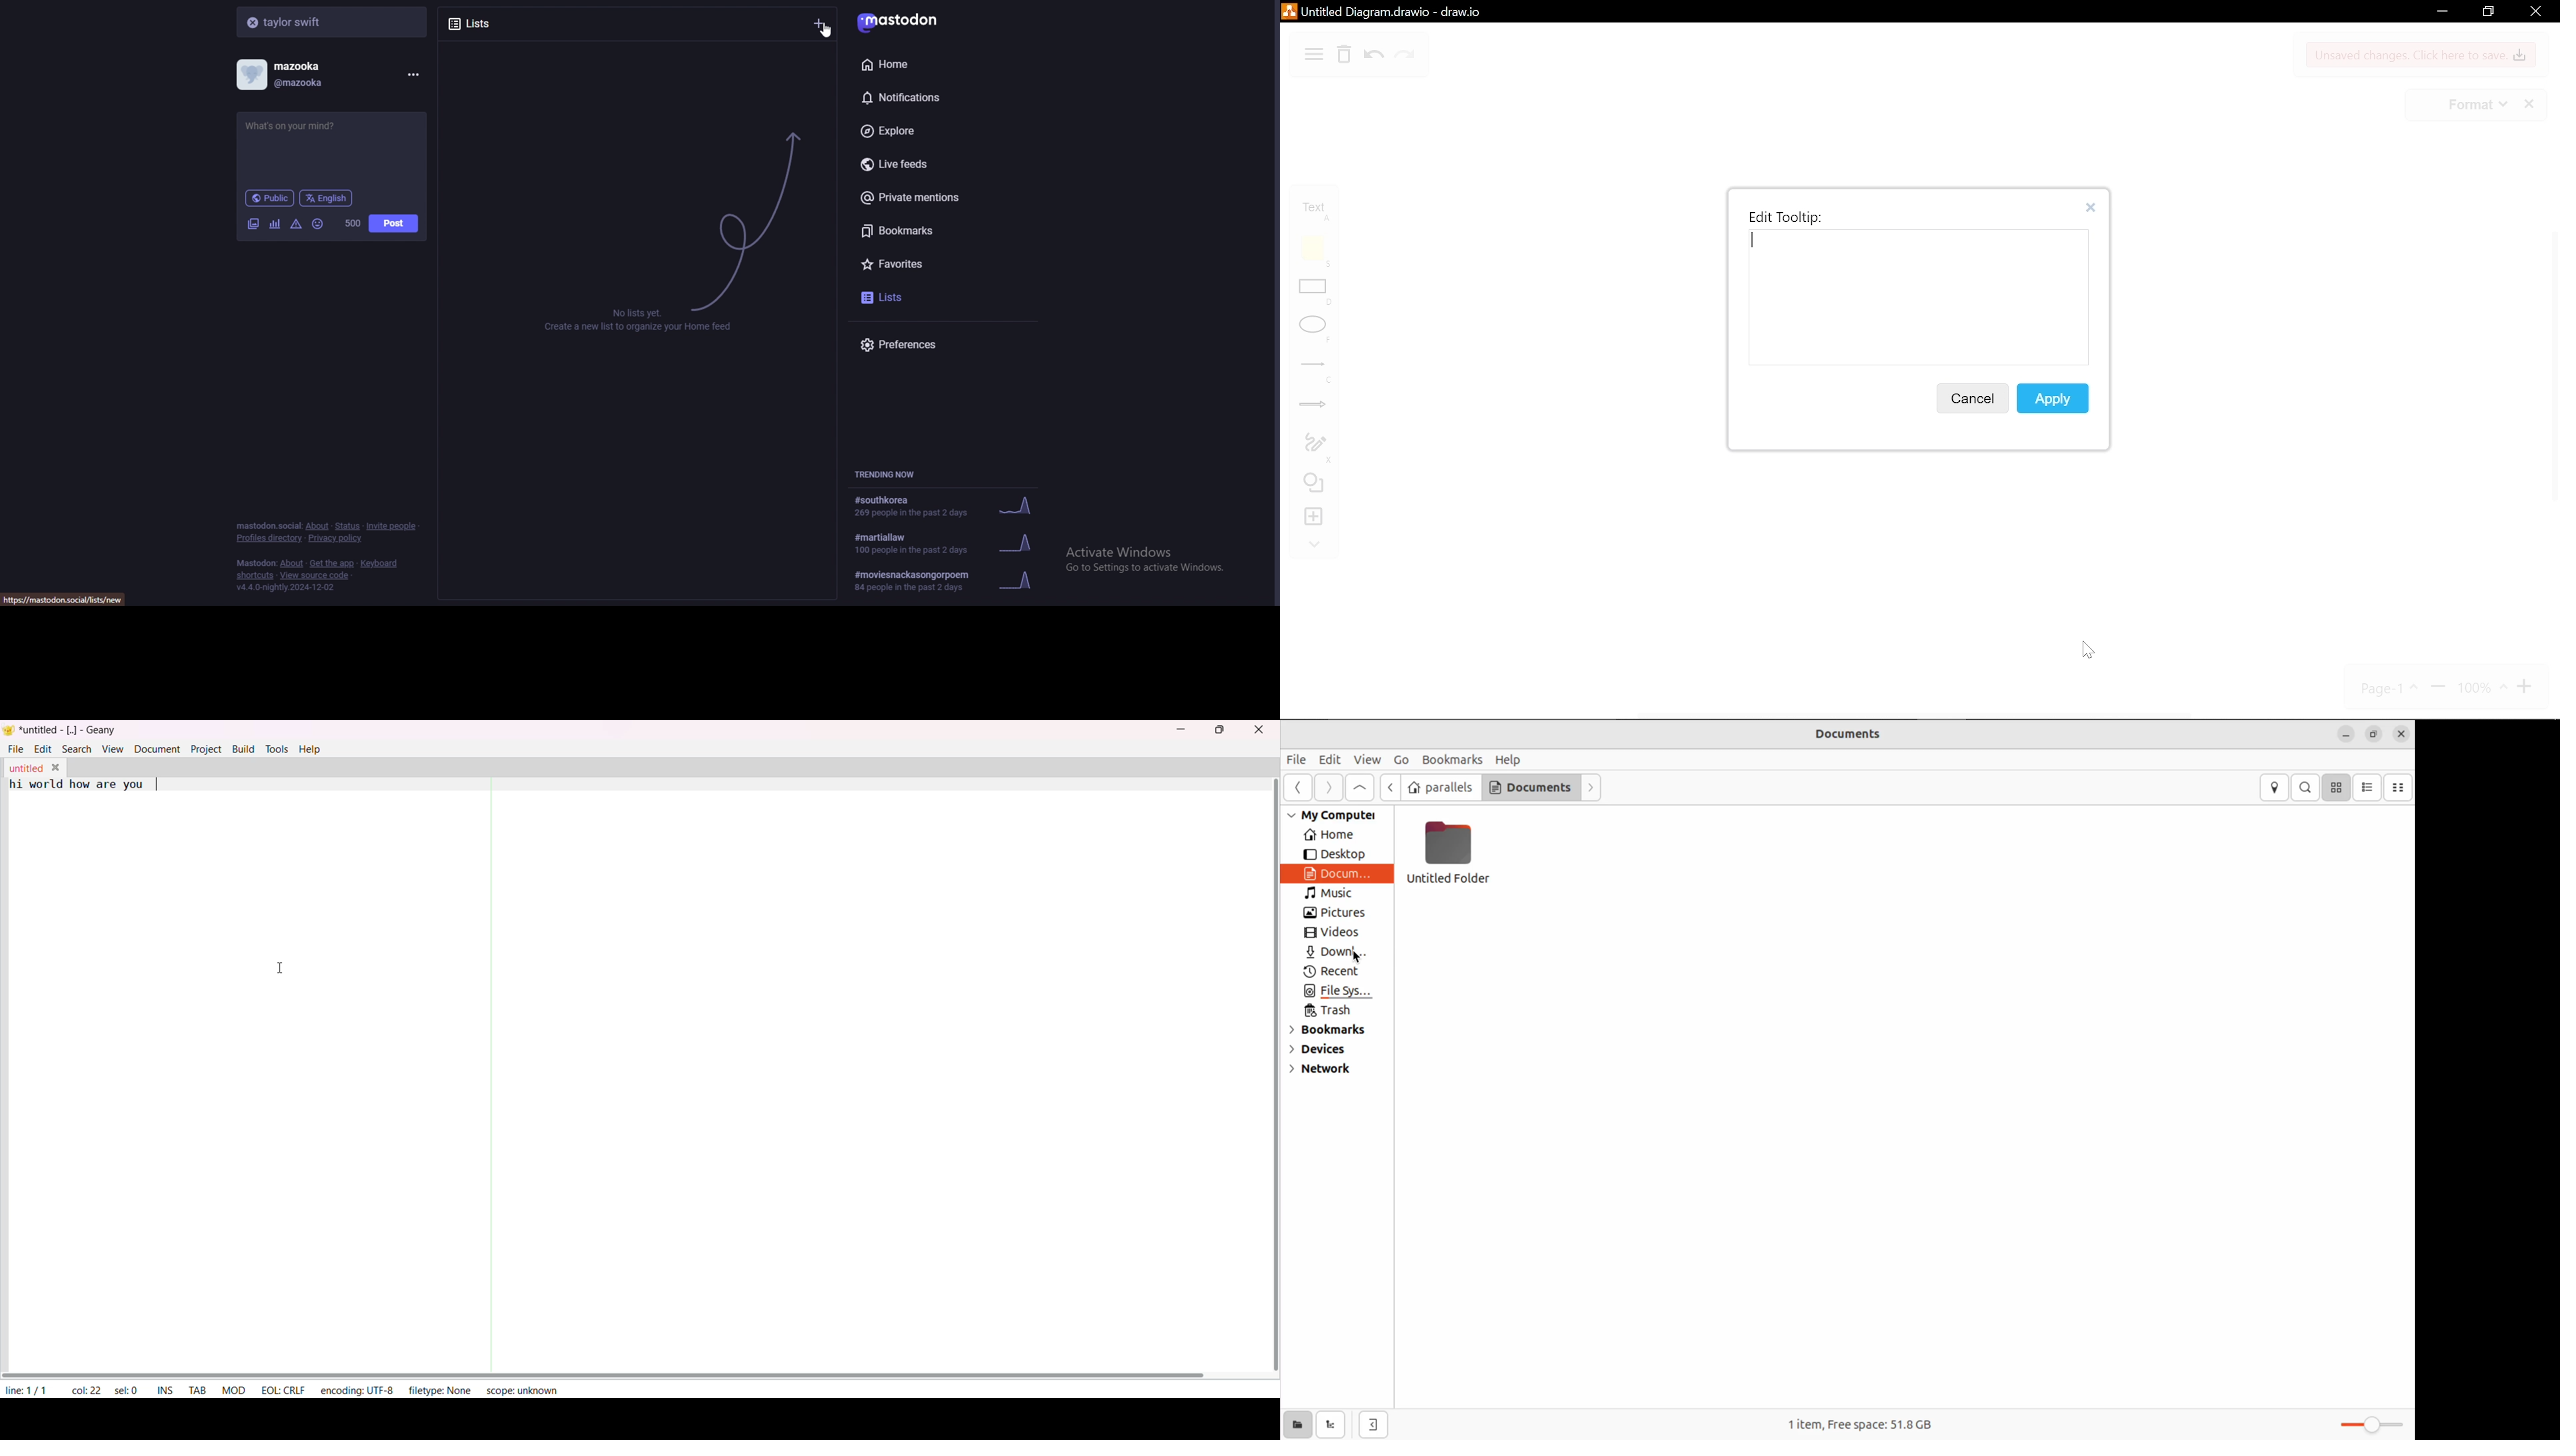  Describe the element at coordinates (1317, 251) in the screenshot. I see `note` at that location.